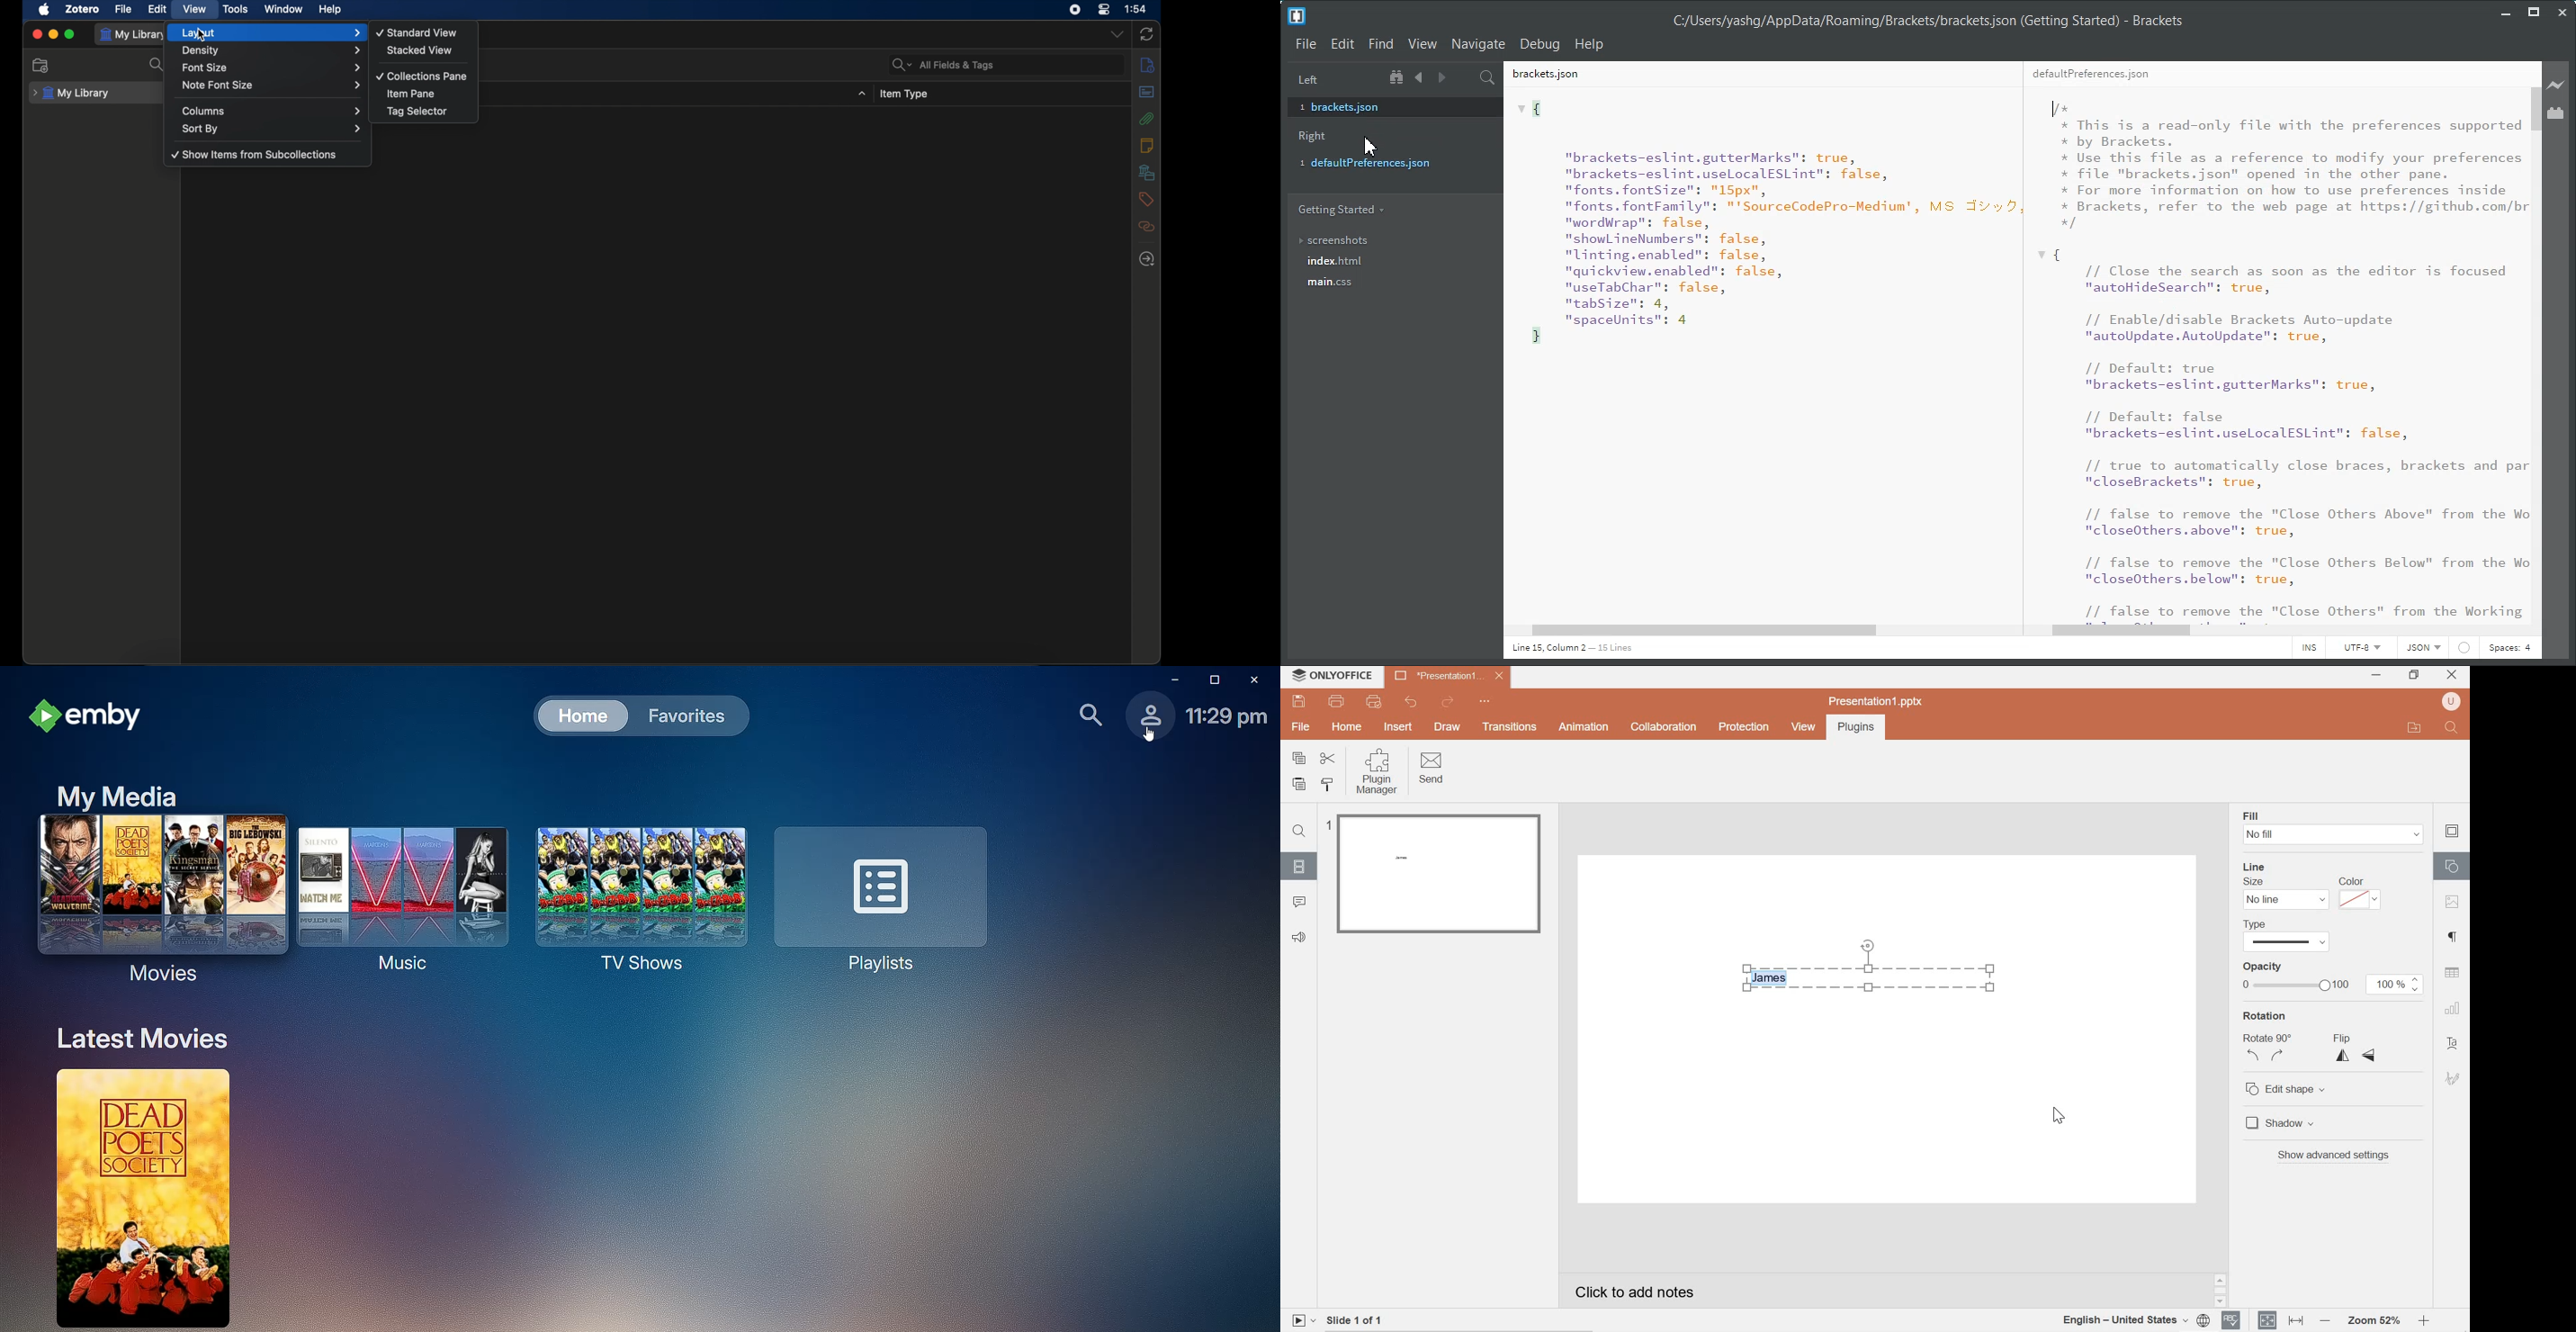 The width and height of the screenshot is (2576, 1344). What do you see at coordinates (1380, 44) in the screenshot?
I see `Find` at bounding box center [1380, 44].